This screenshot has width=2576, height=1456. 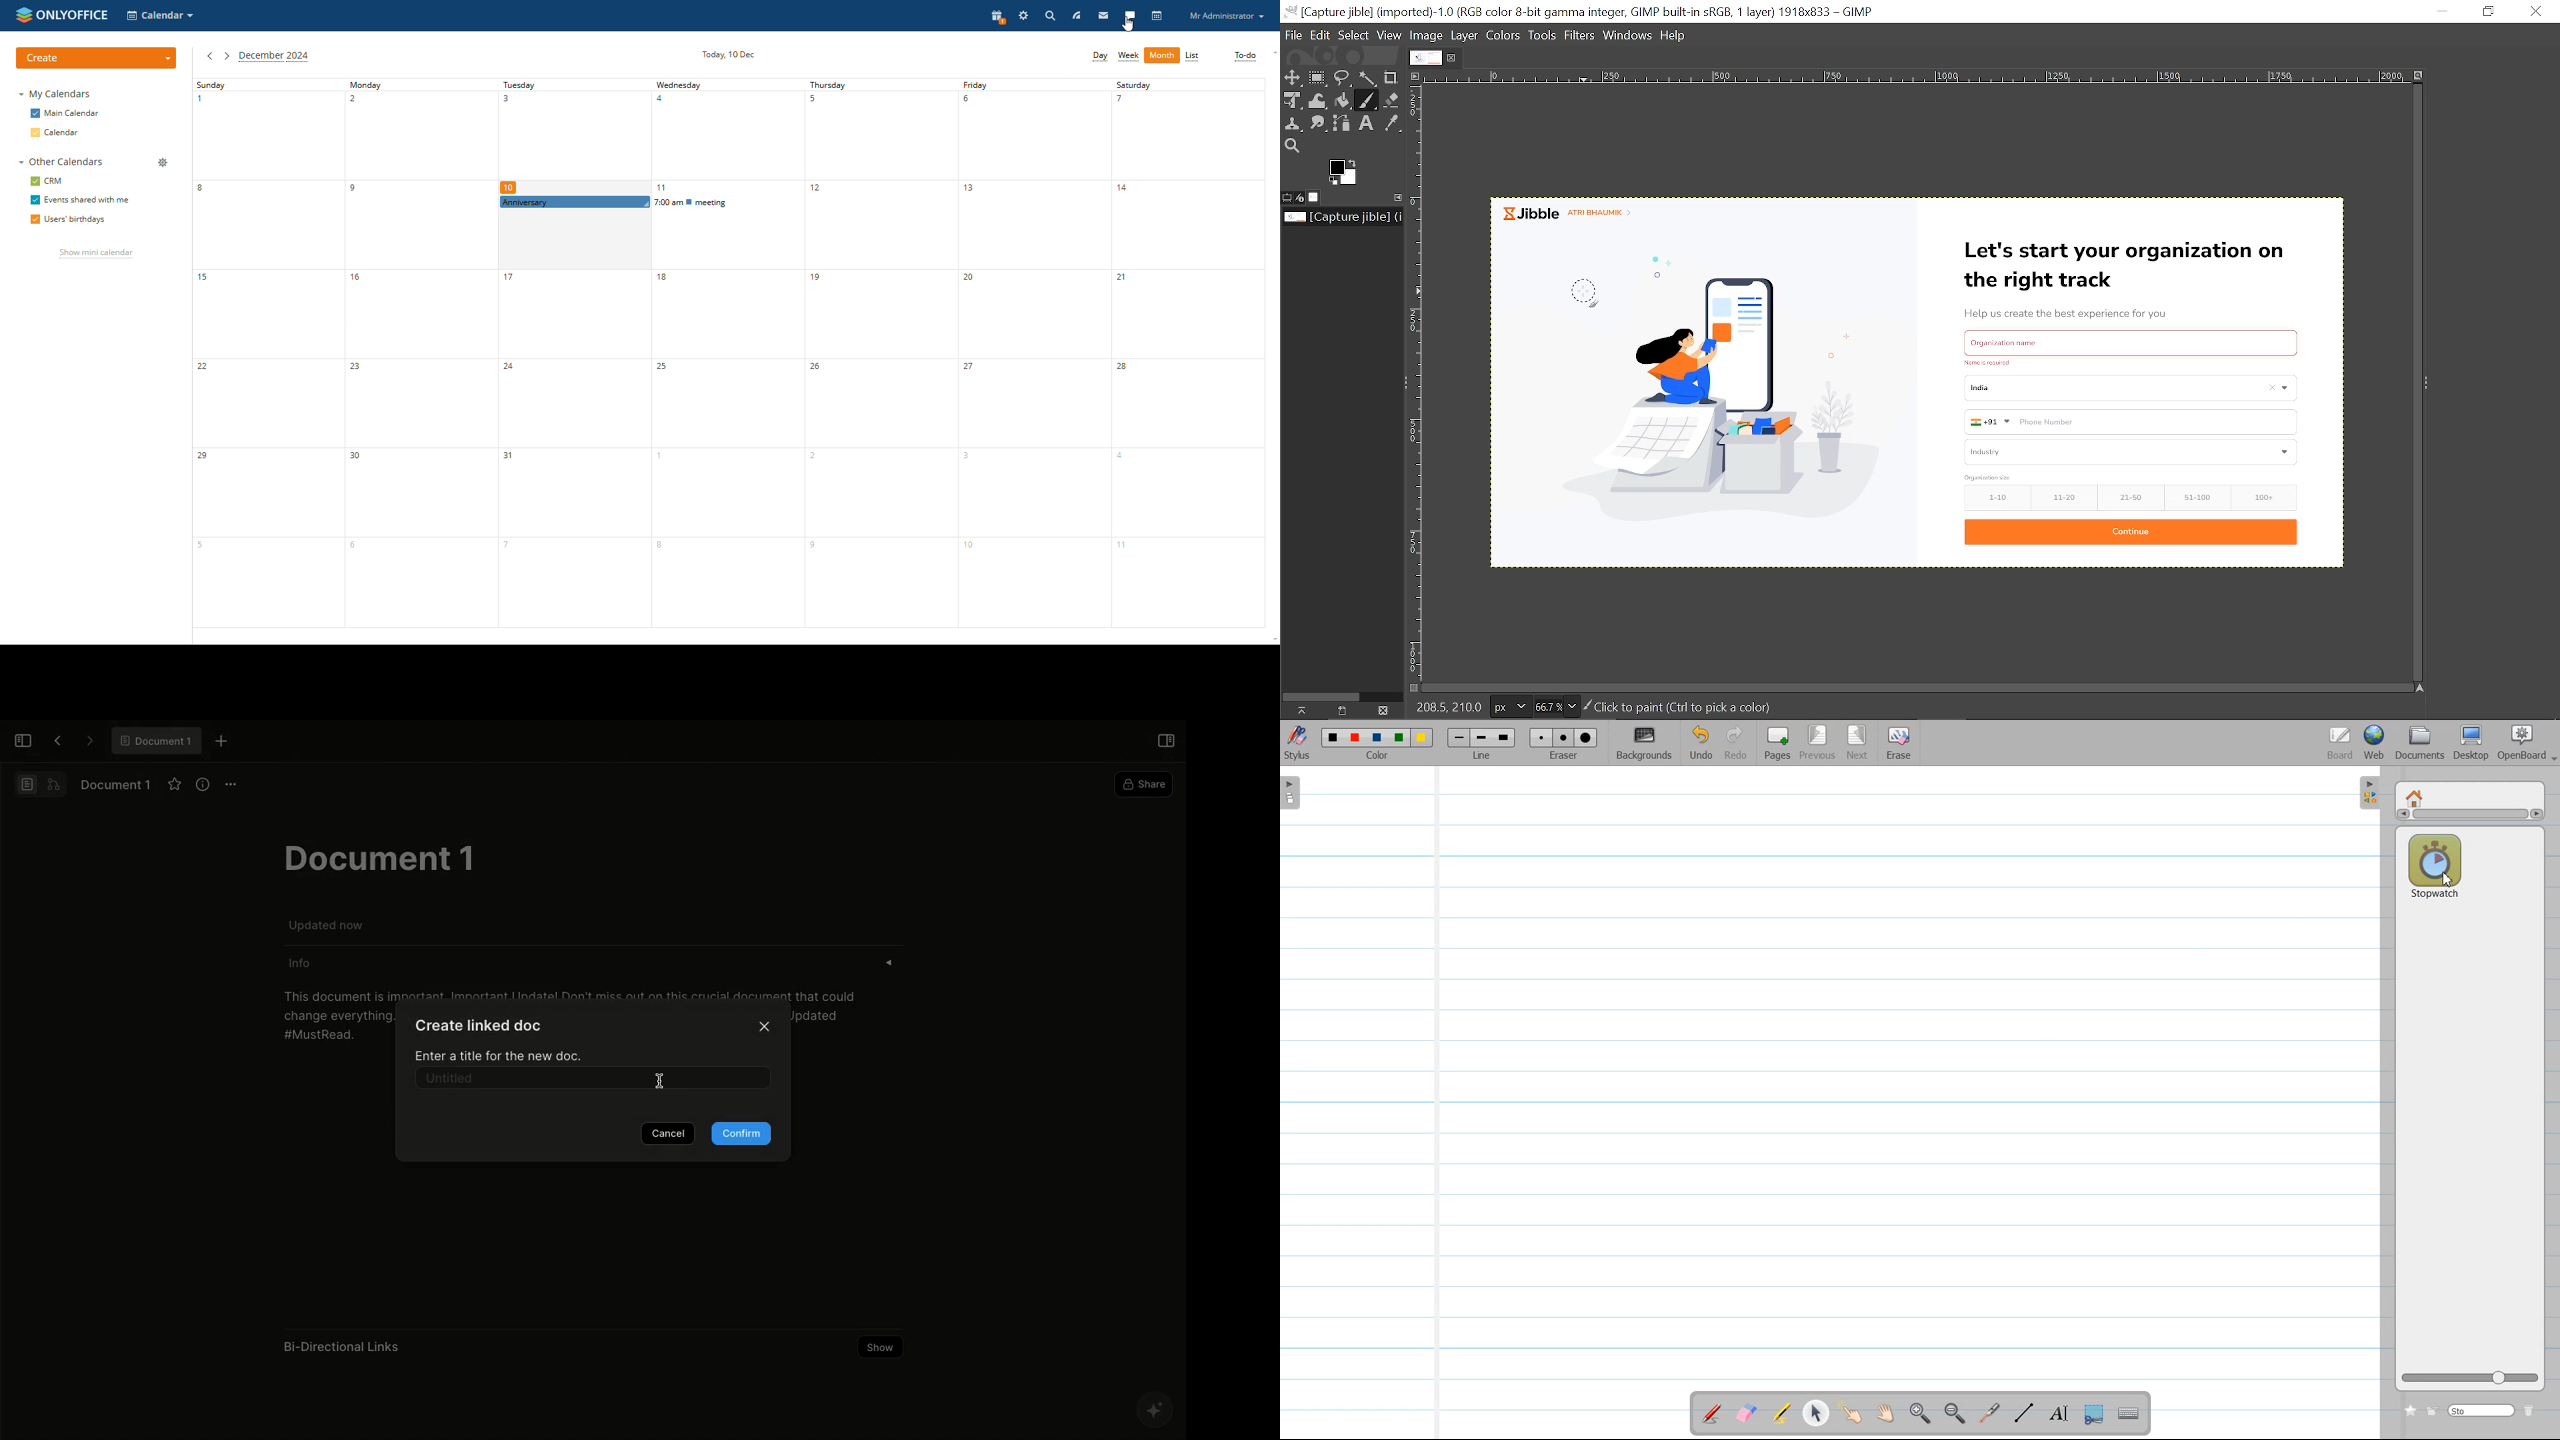 I want to click on list view, so click(x=1193, y=56).